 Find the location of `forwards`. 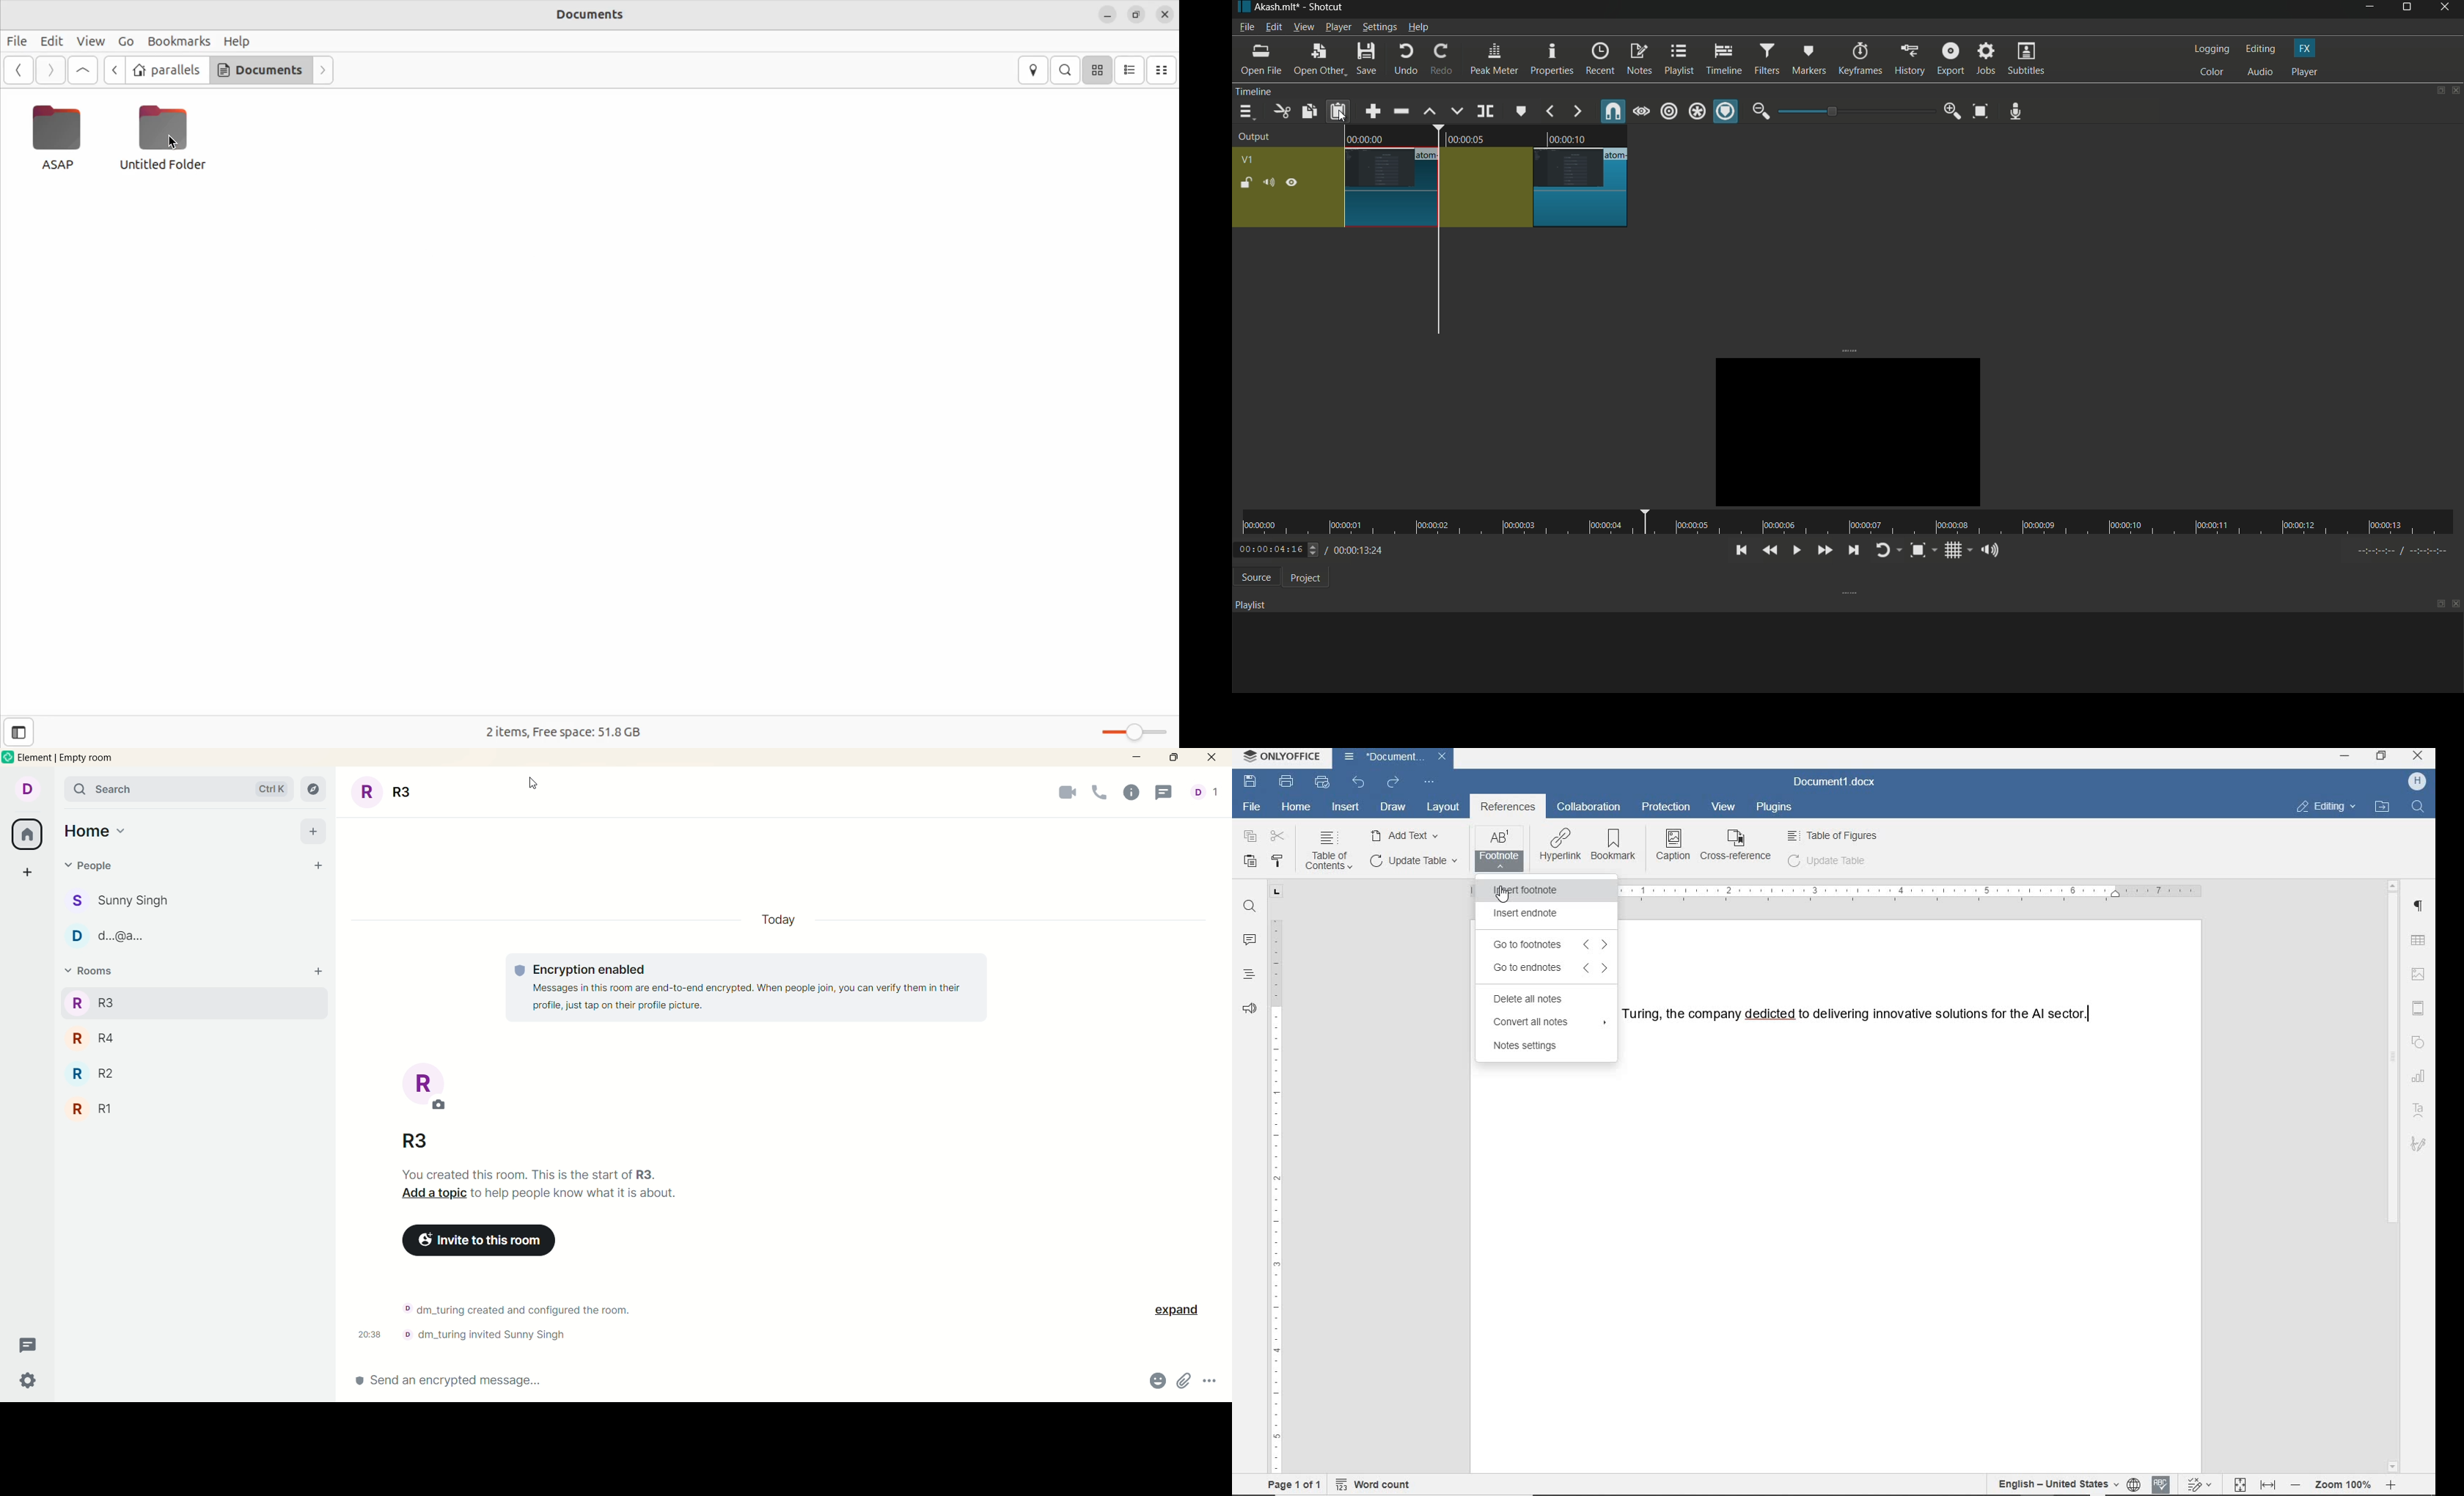

forwards is located at coordinates (323, 70).